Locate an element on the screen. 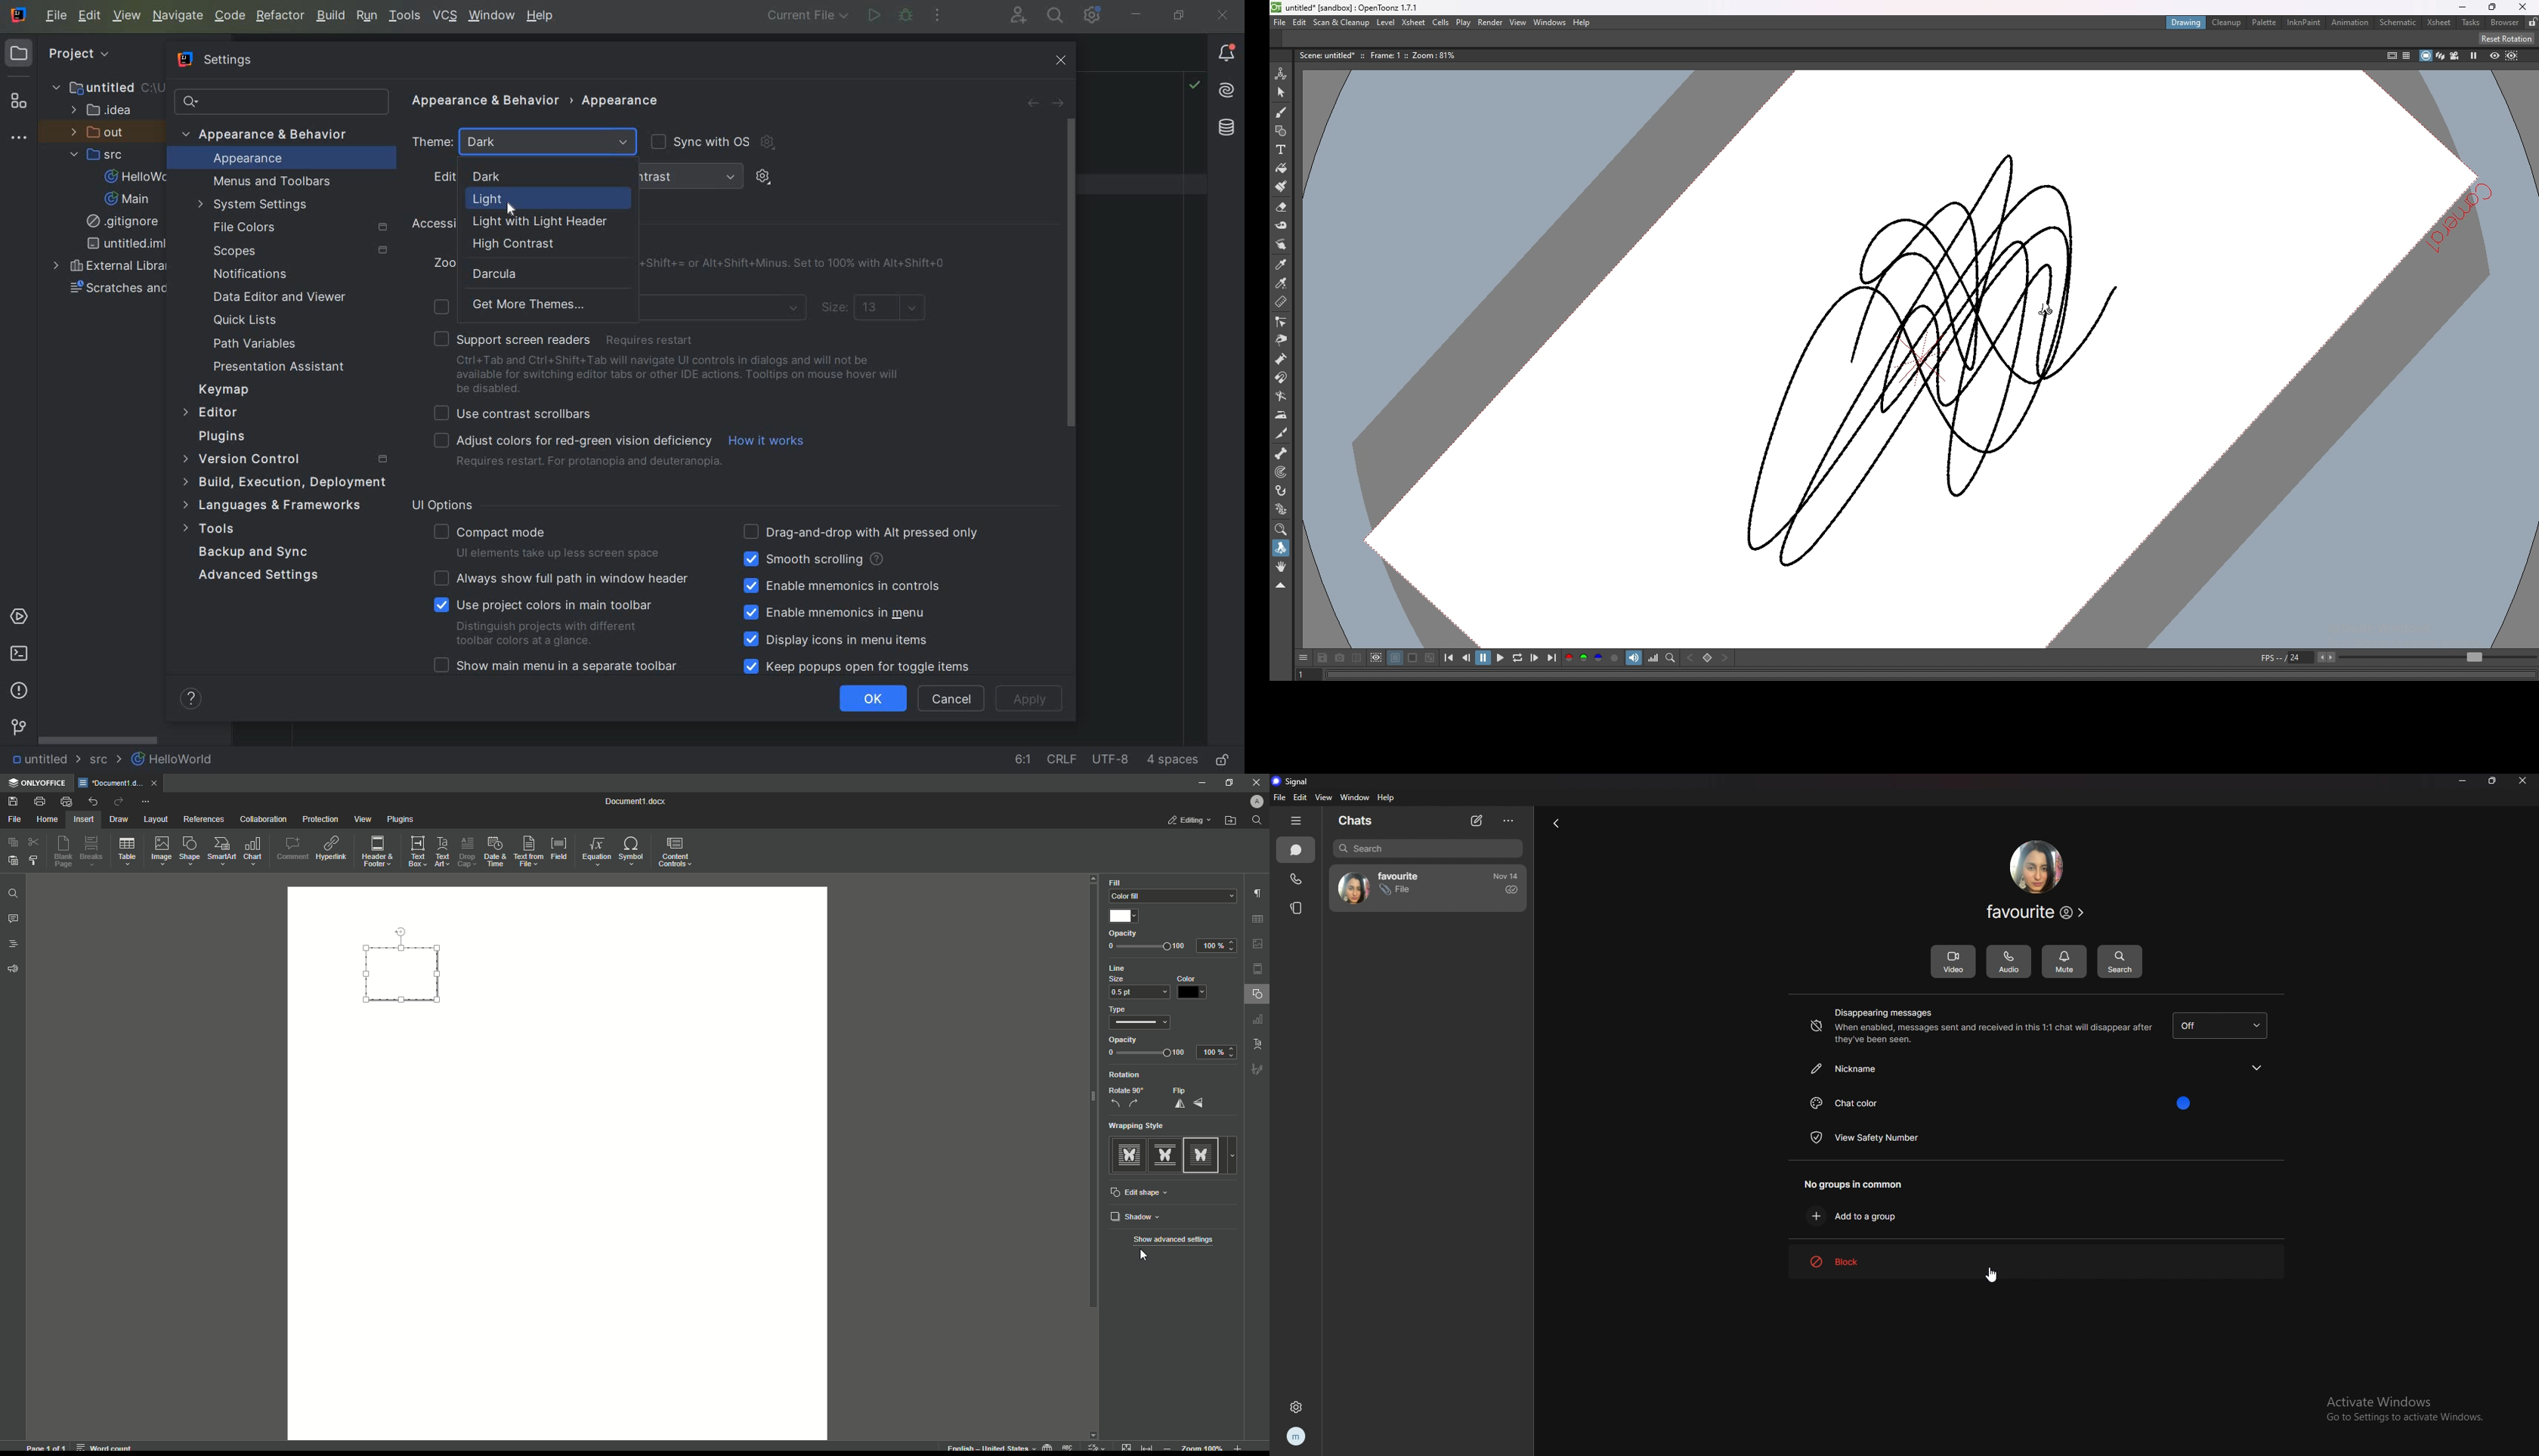 The width and height of the screenshot is (2548, 1456). Chart is located at coordinates (253, 851).